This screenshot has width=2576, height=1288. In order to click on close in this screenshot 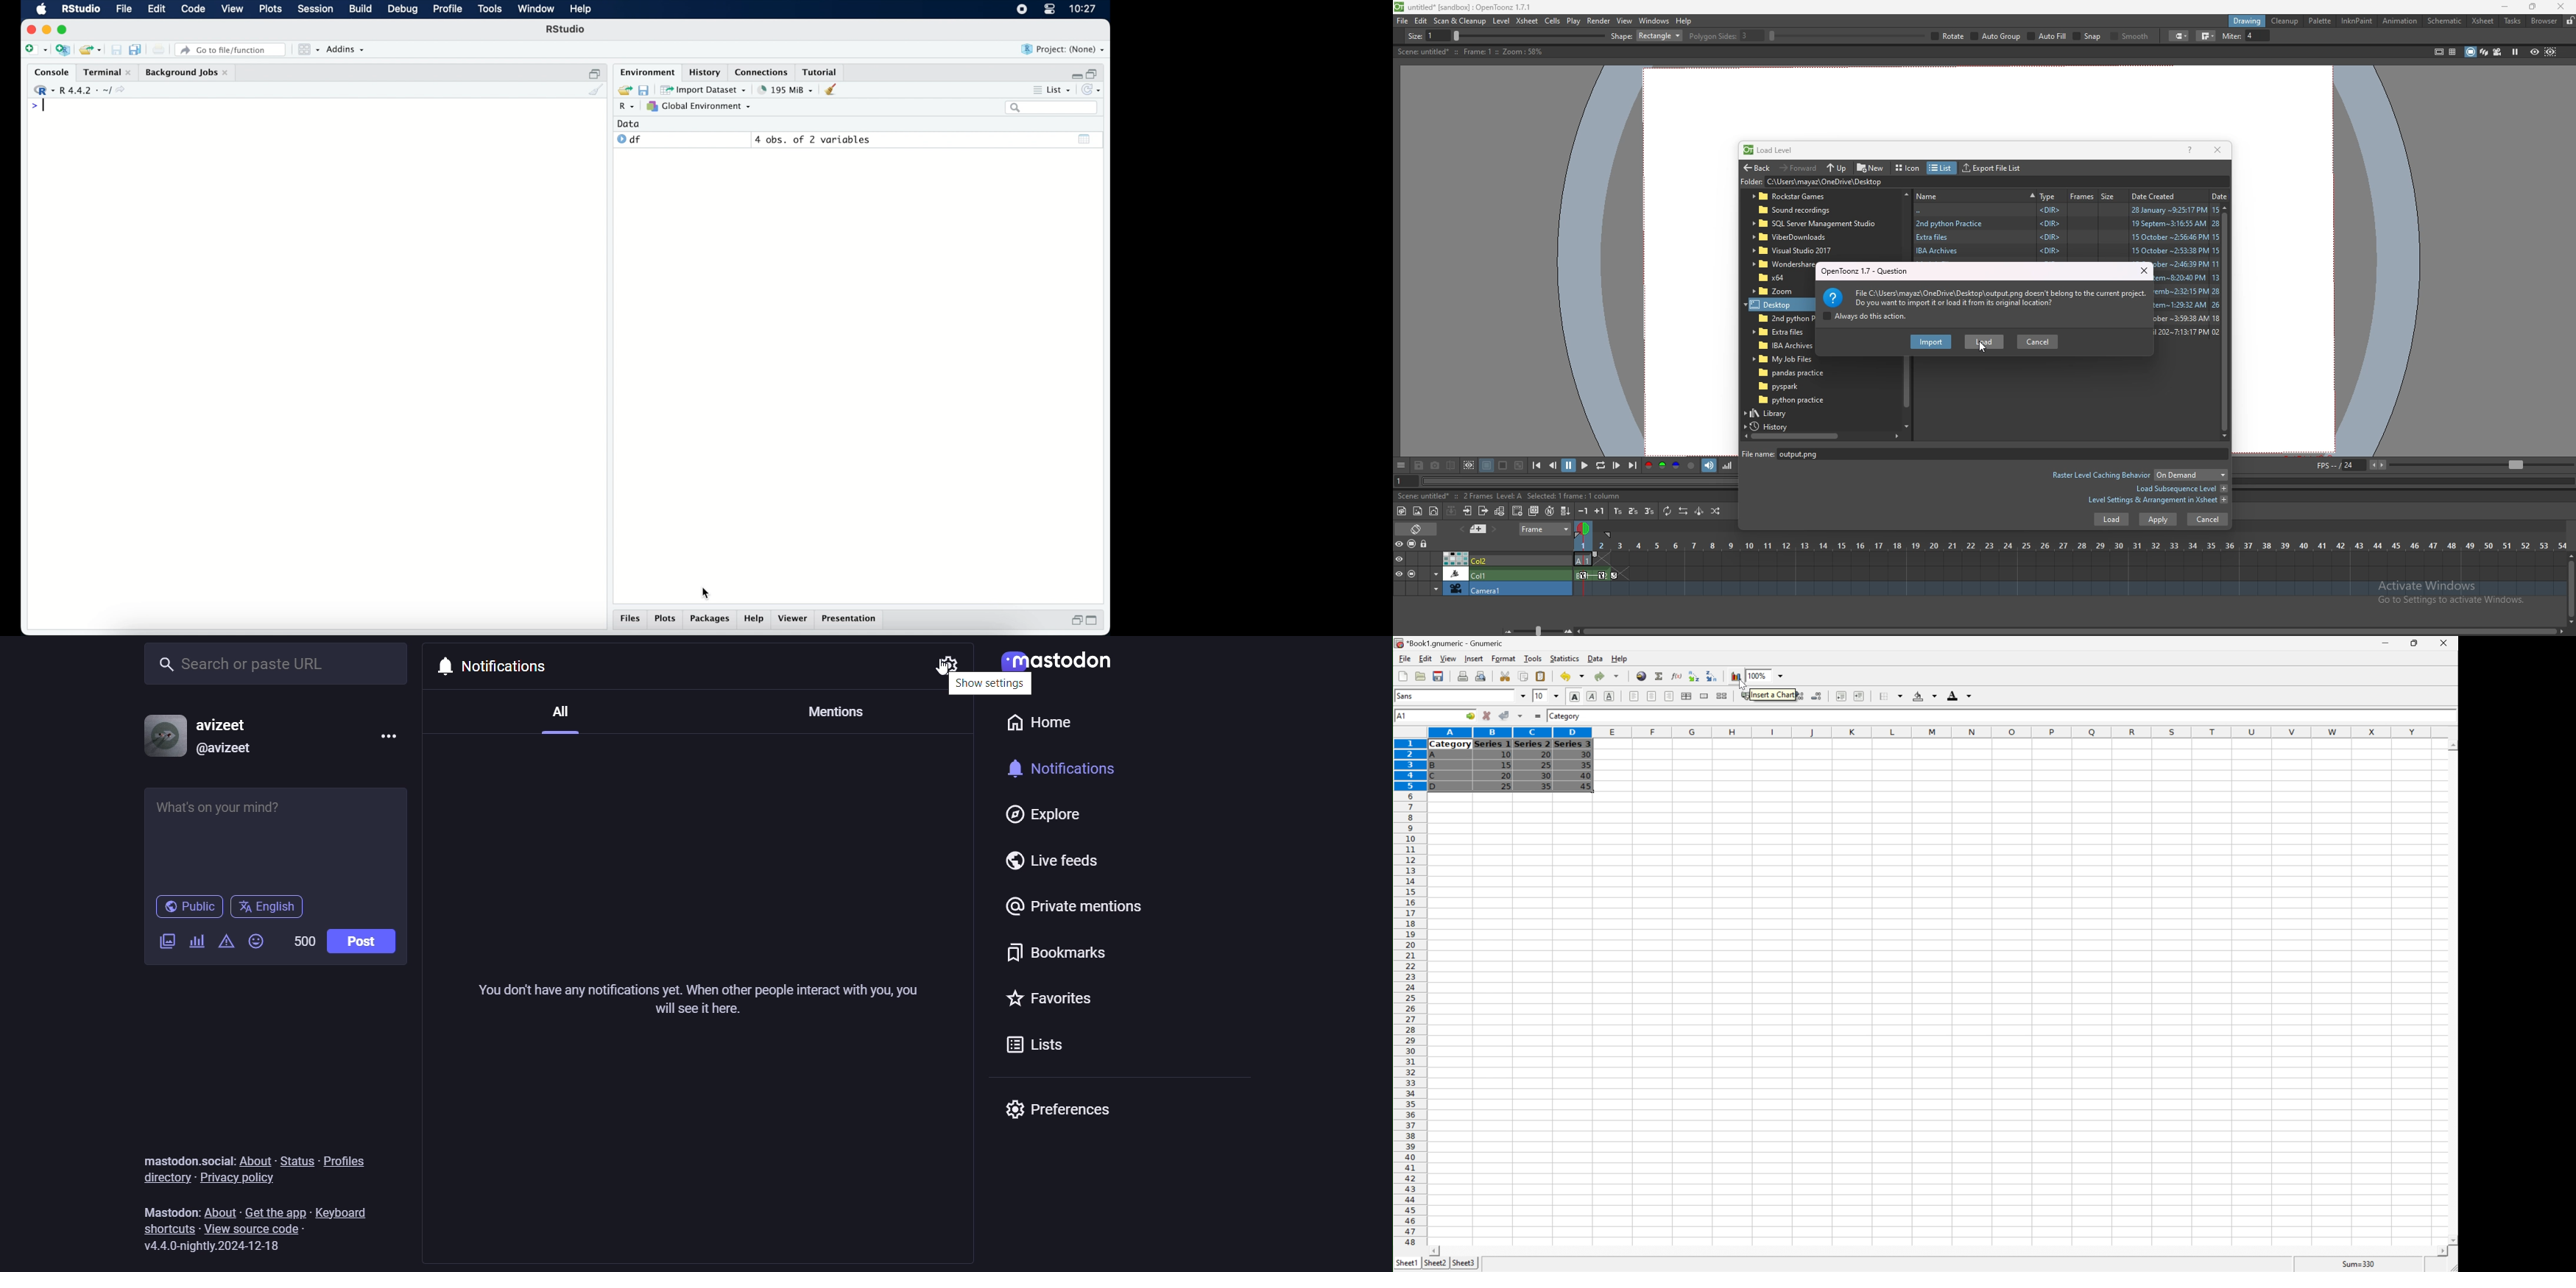, I will do `click(31, 29)`.